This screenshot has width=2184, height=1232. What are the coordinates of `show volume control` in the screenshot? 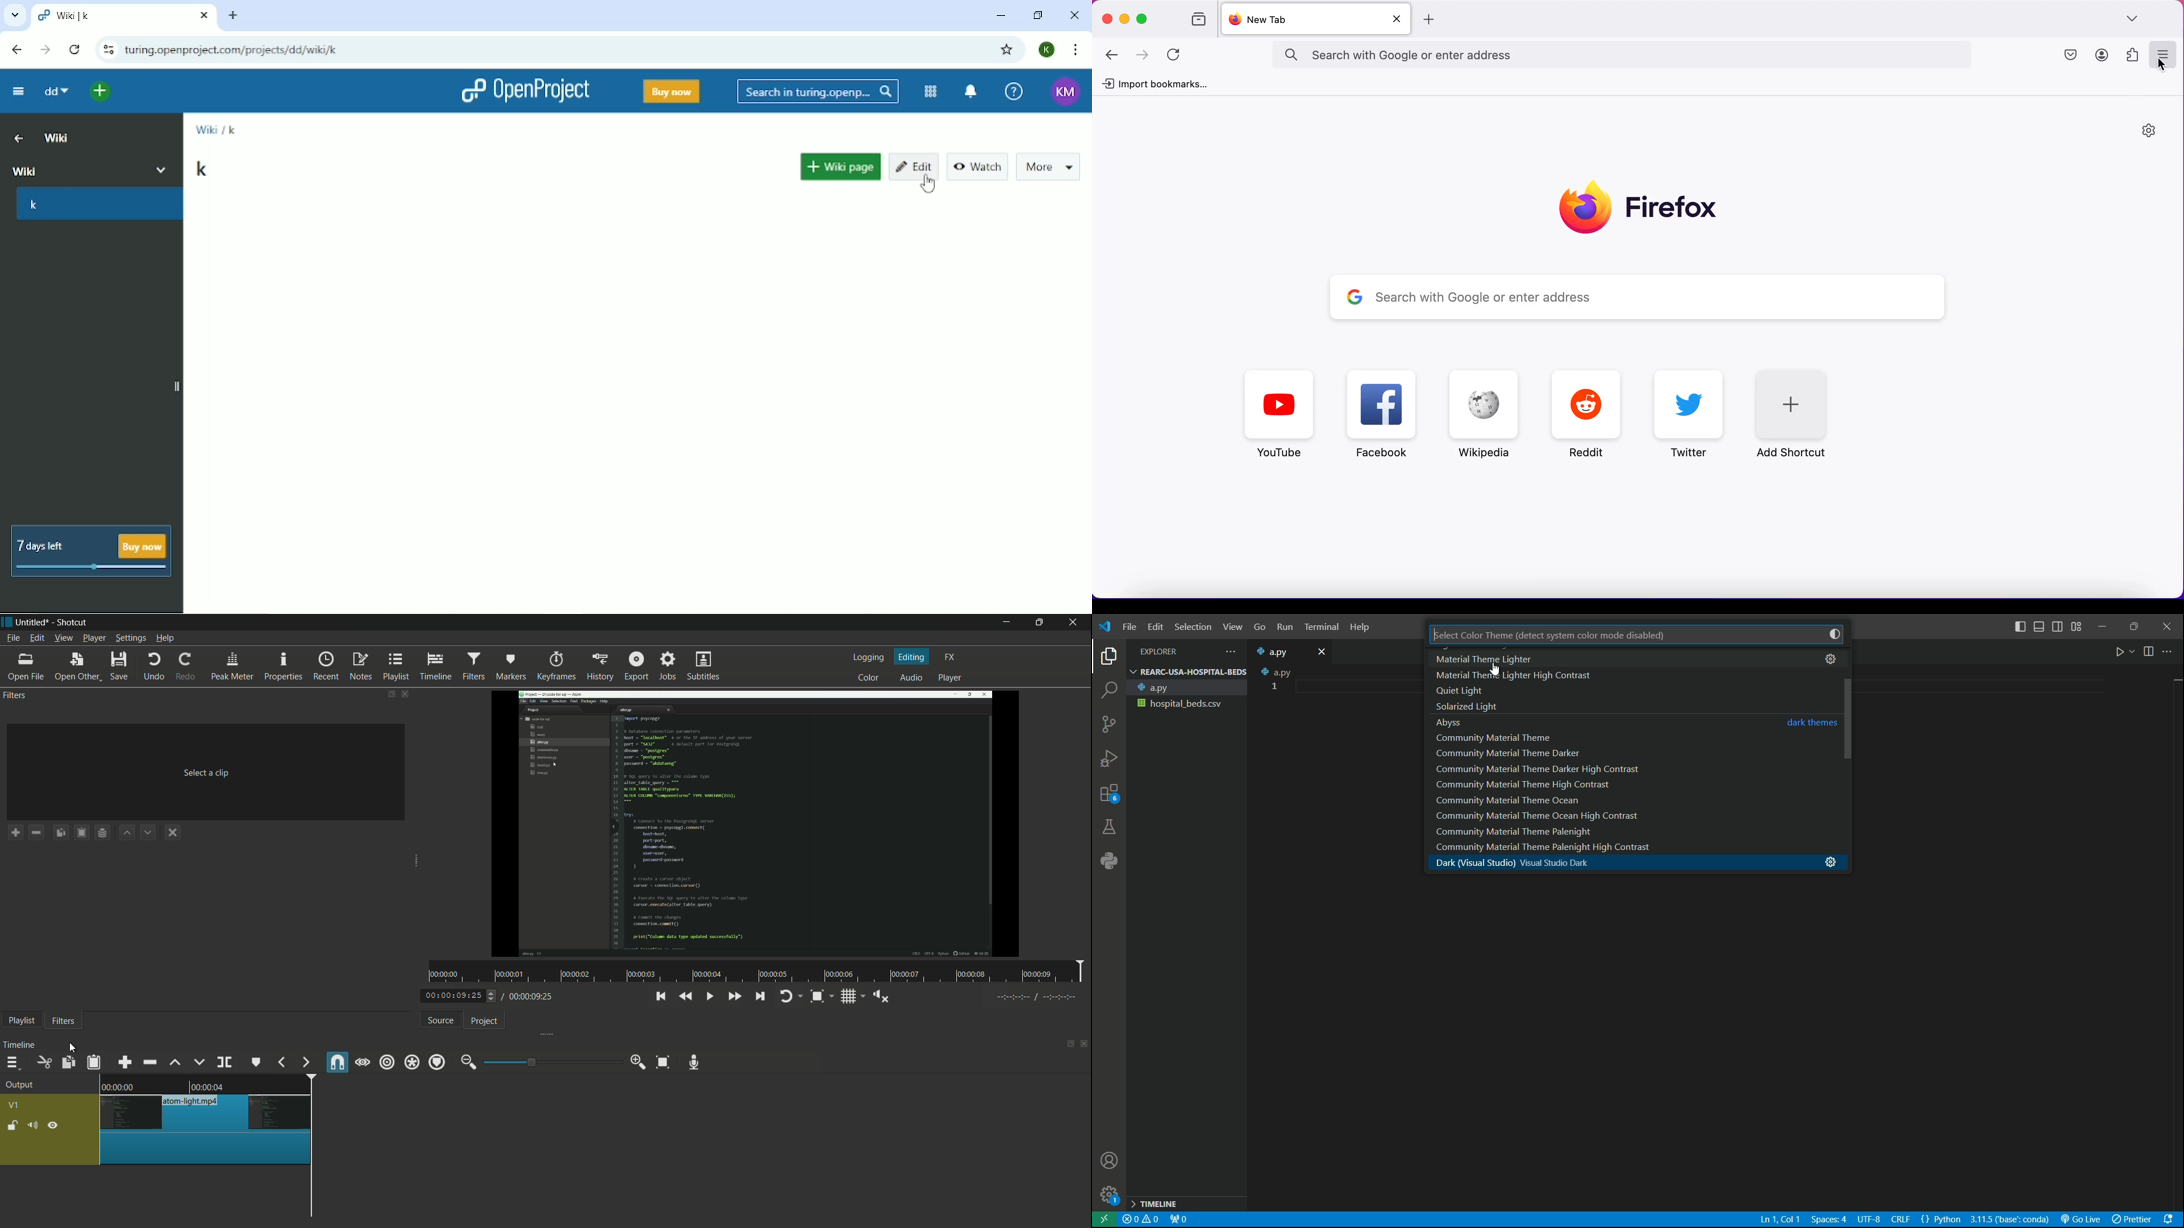 It's located at (881, 995).